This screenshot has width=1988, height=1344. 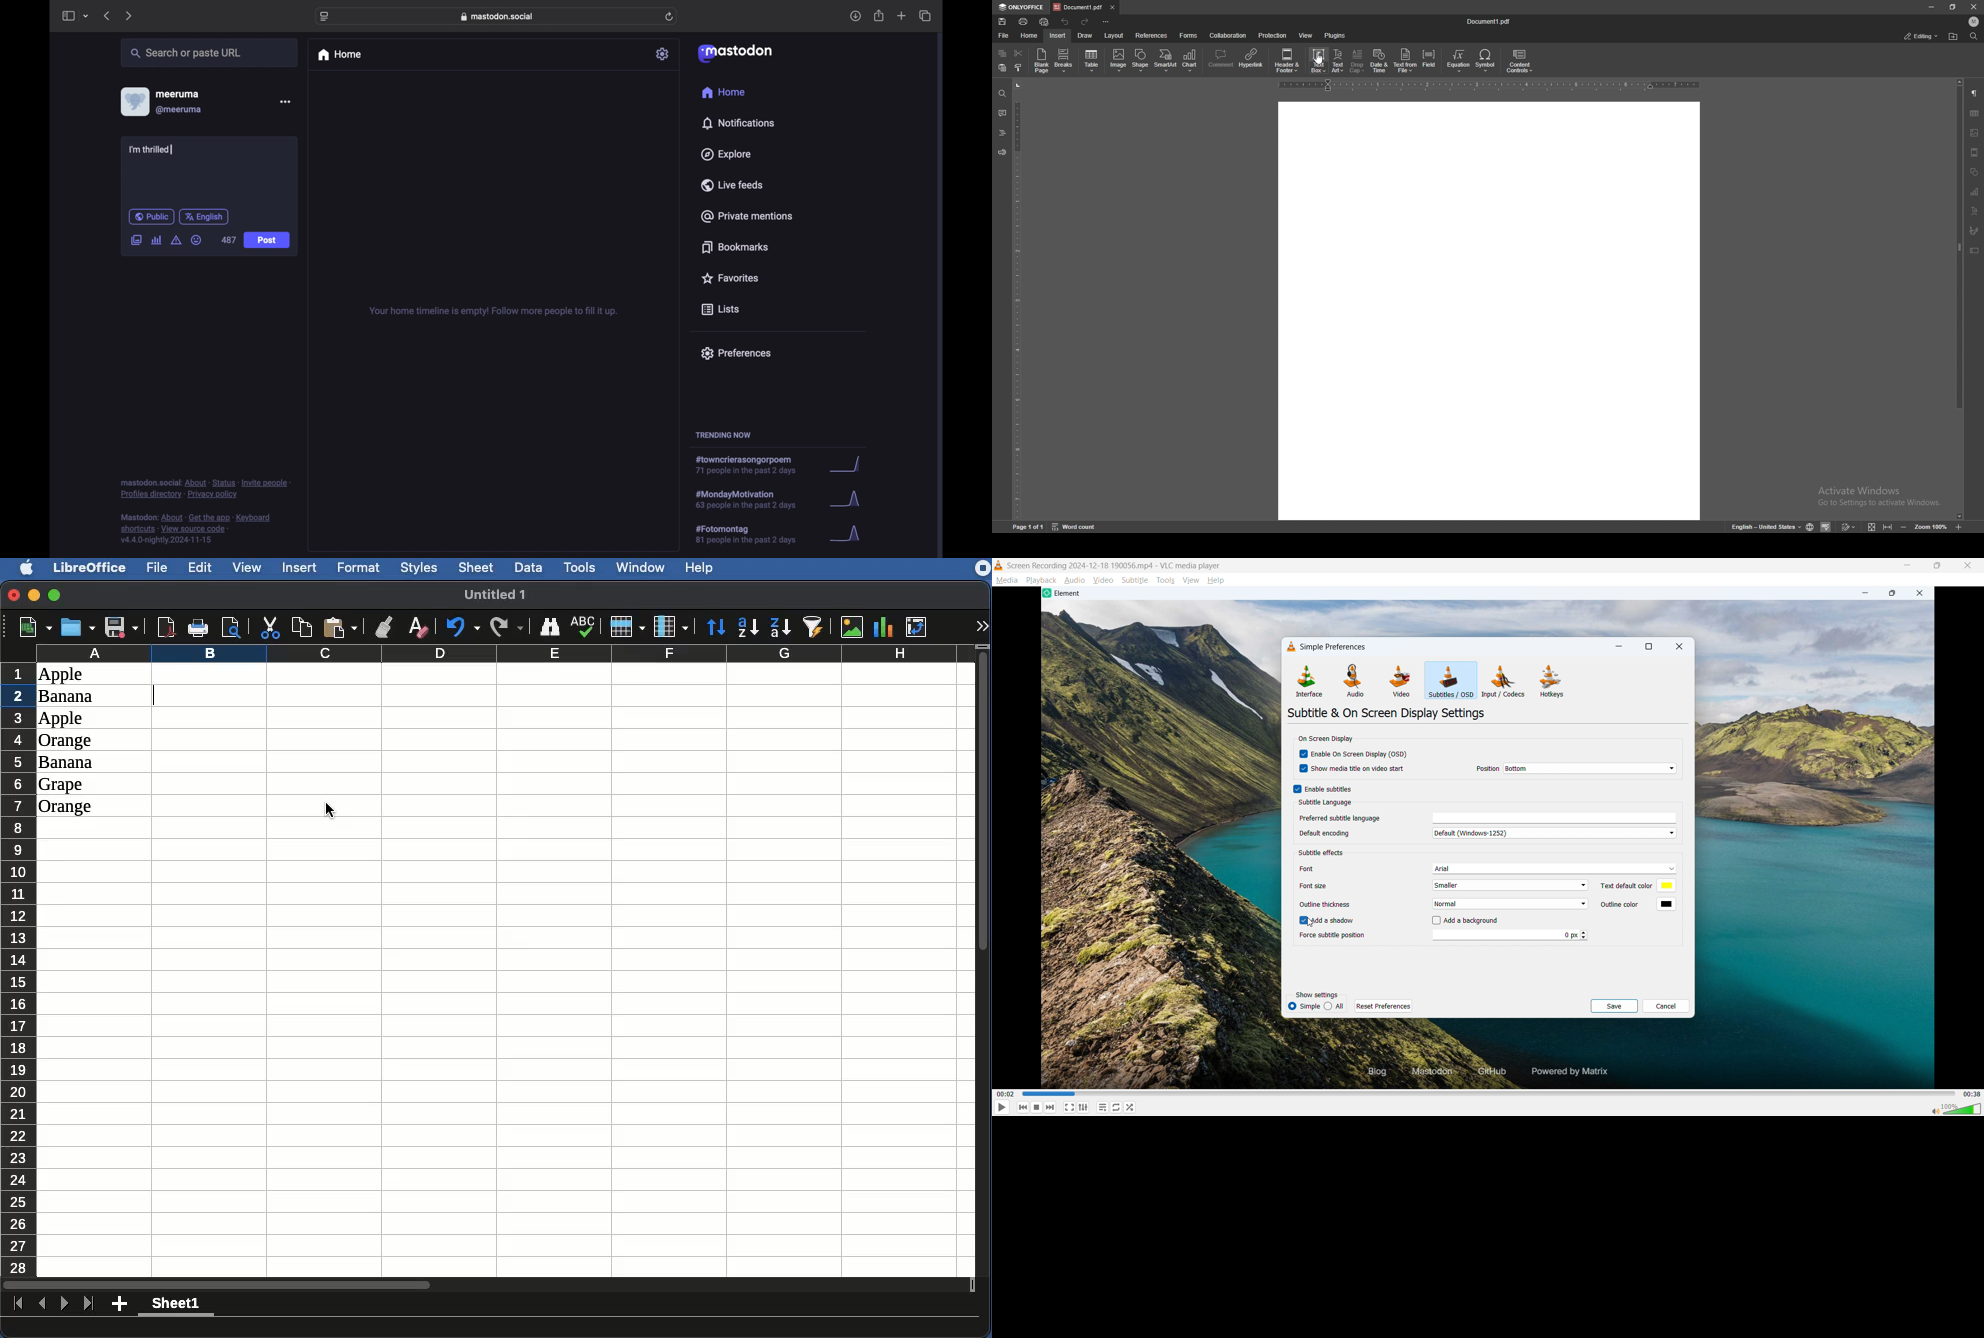 What do you see at coordinates (1974, 22) in the screenshot?
I see `profile` at bounding box center [1974, 22].